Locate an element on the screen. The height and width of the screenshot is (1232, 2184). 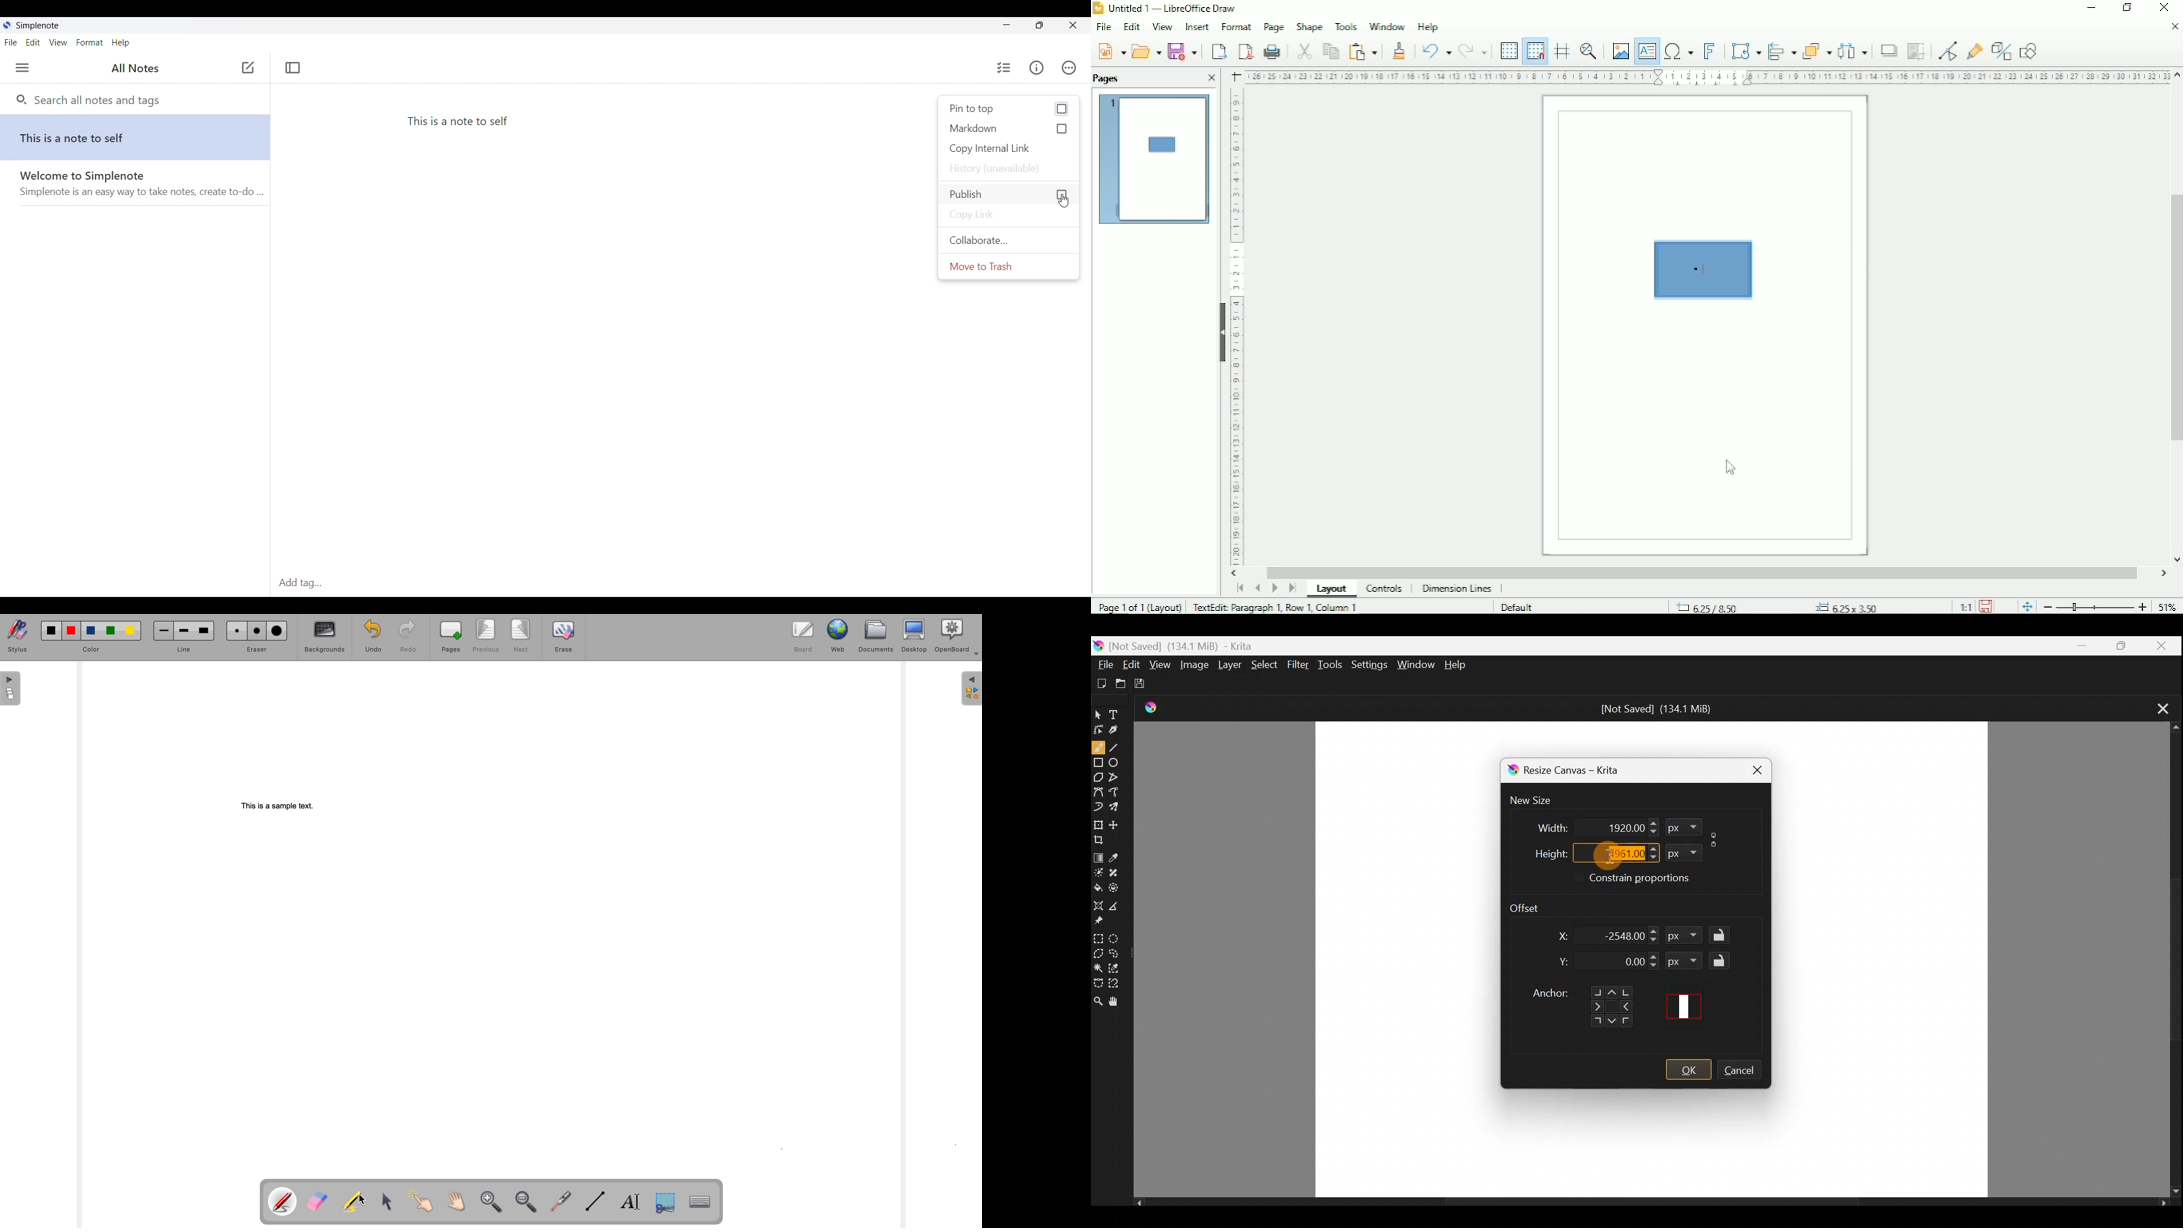
Format is located at coordinates (1685, 960).